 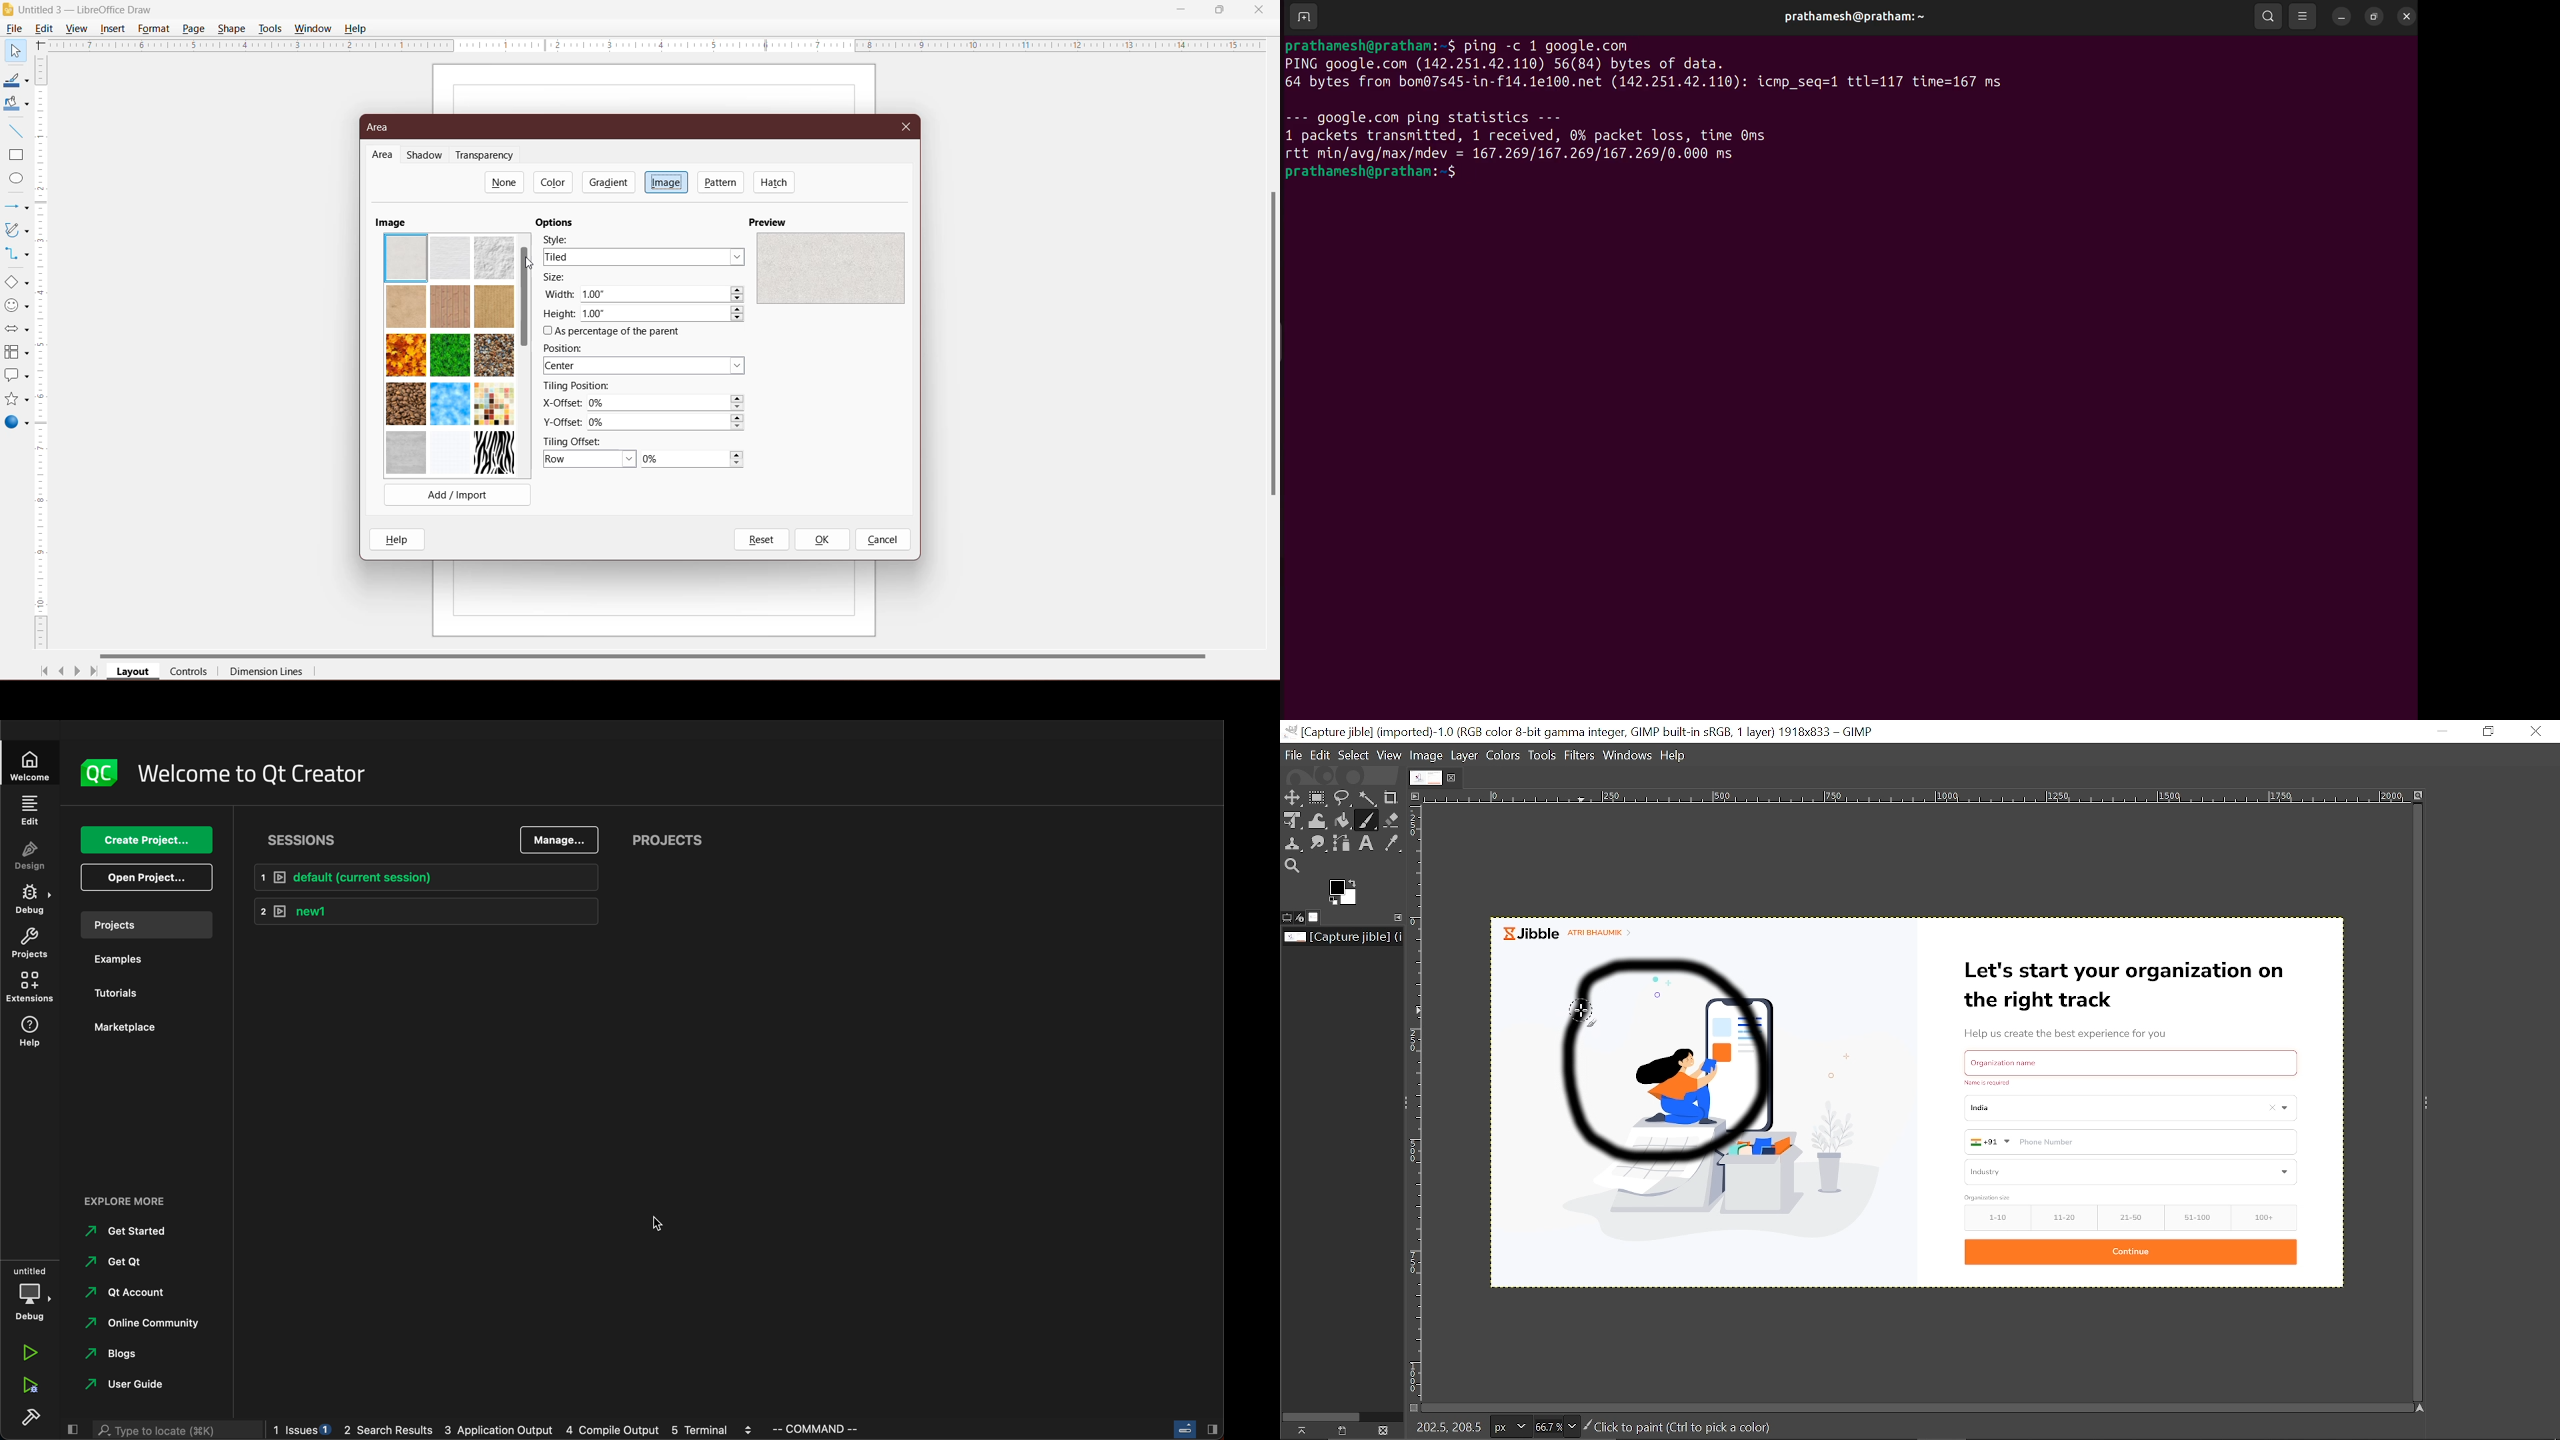 What do you see at coordinates (427, 879) in the screenshot?
I see `default` at bounding box center [427, 879].